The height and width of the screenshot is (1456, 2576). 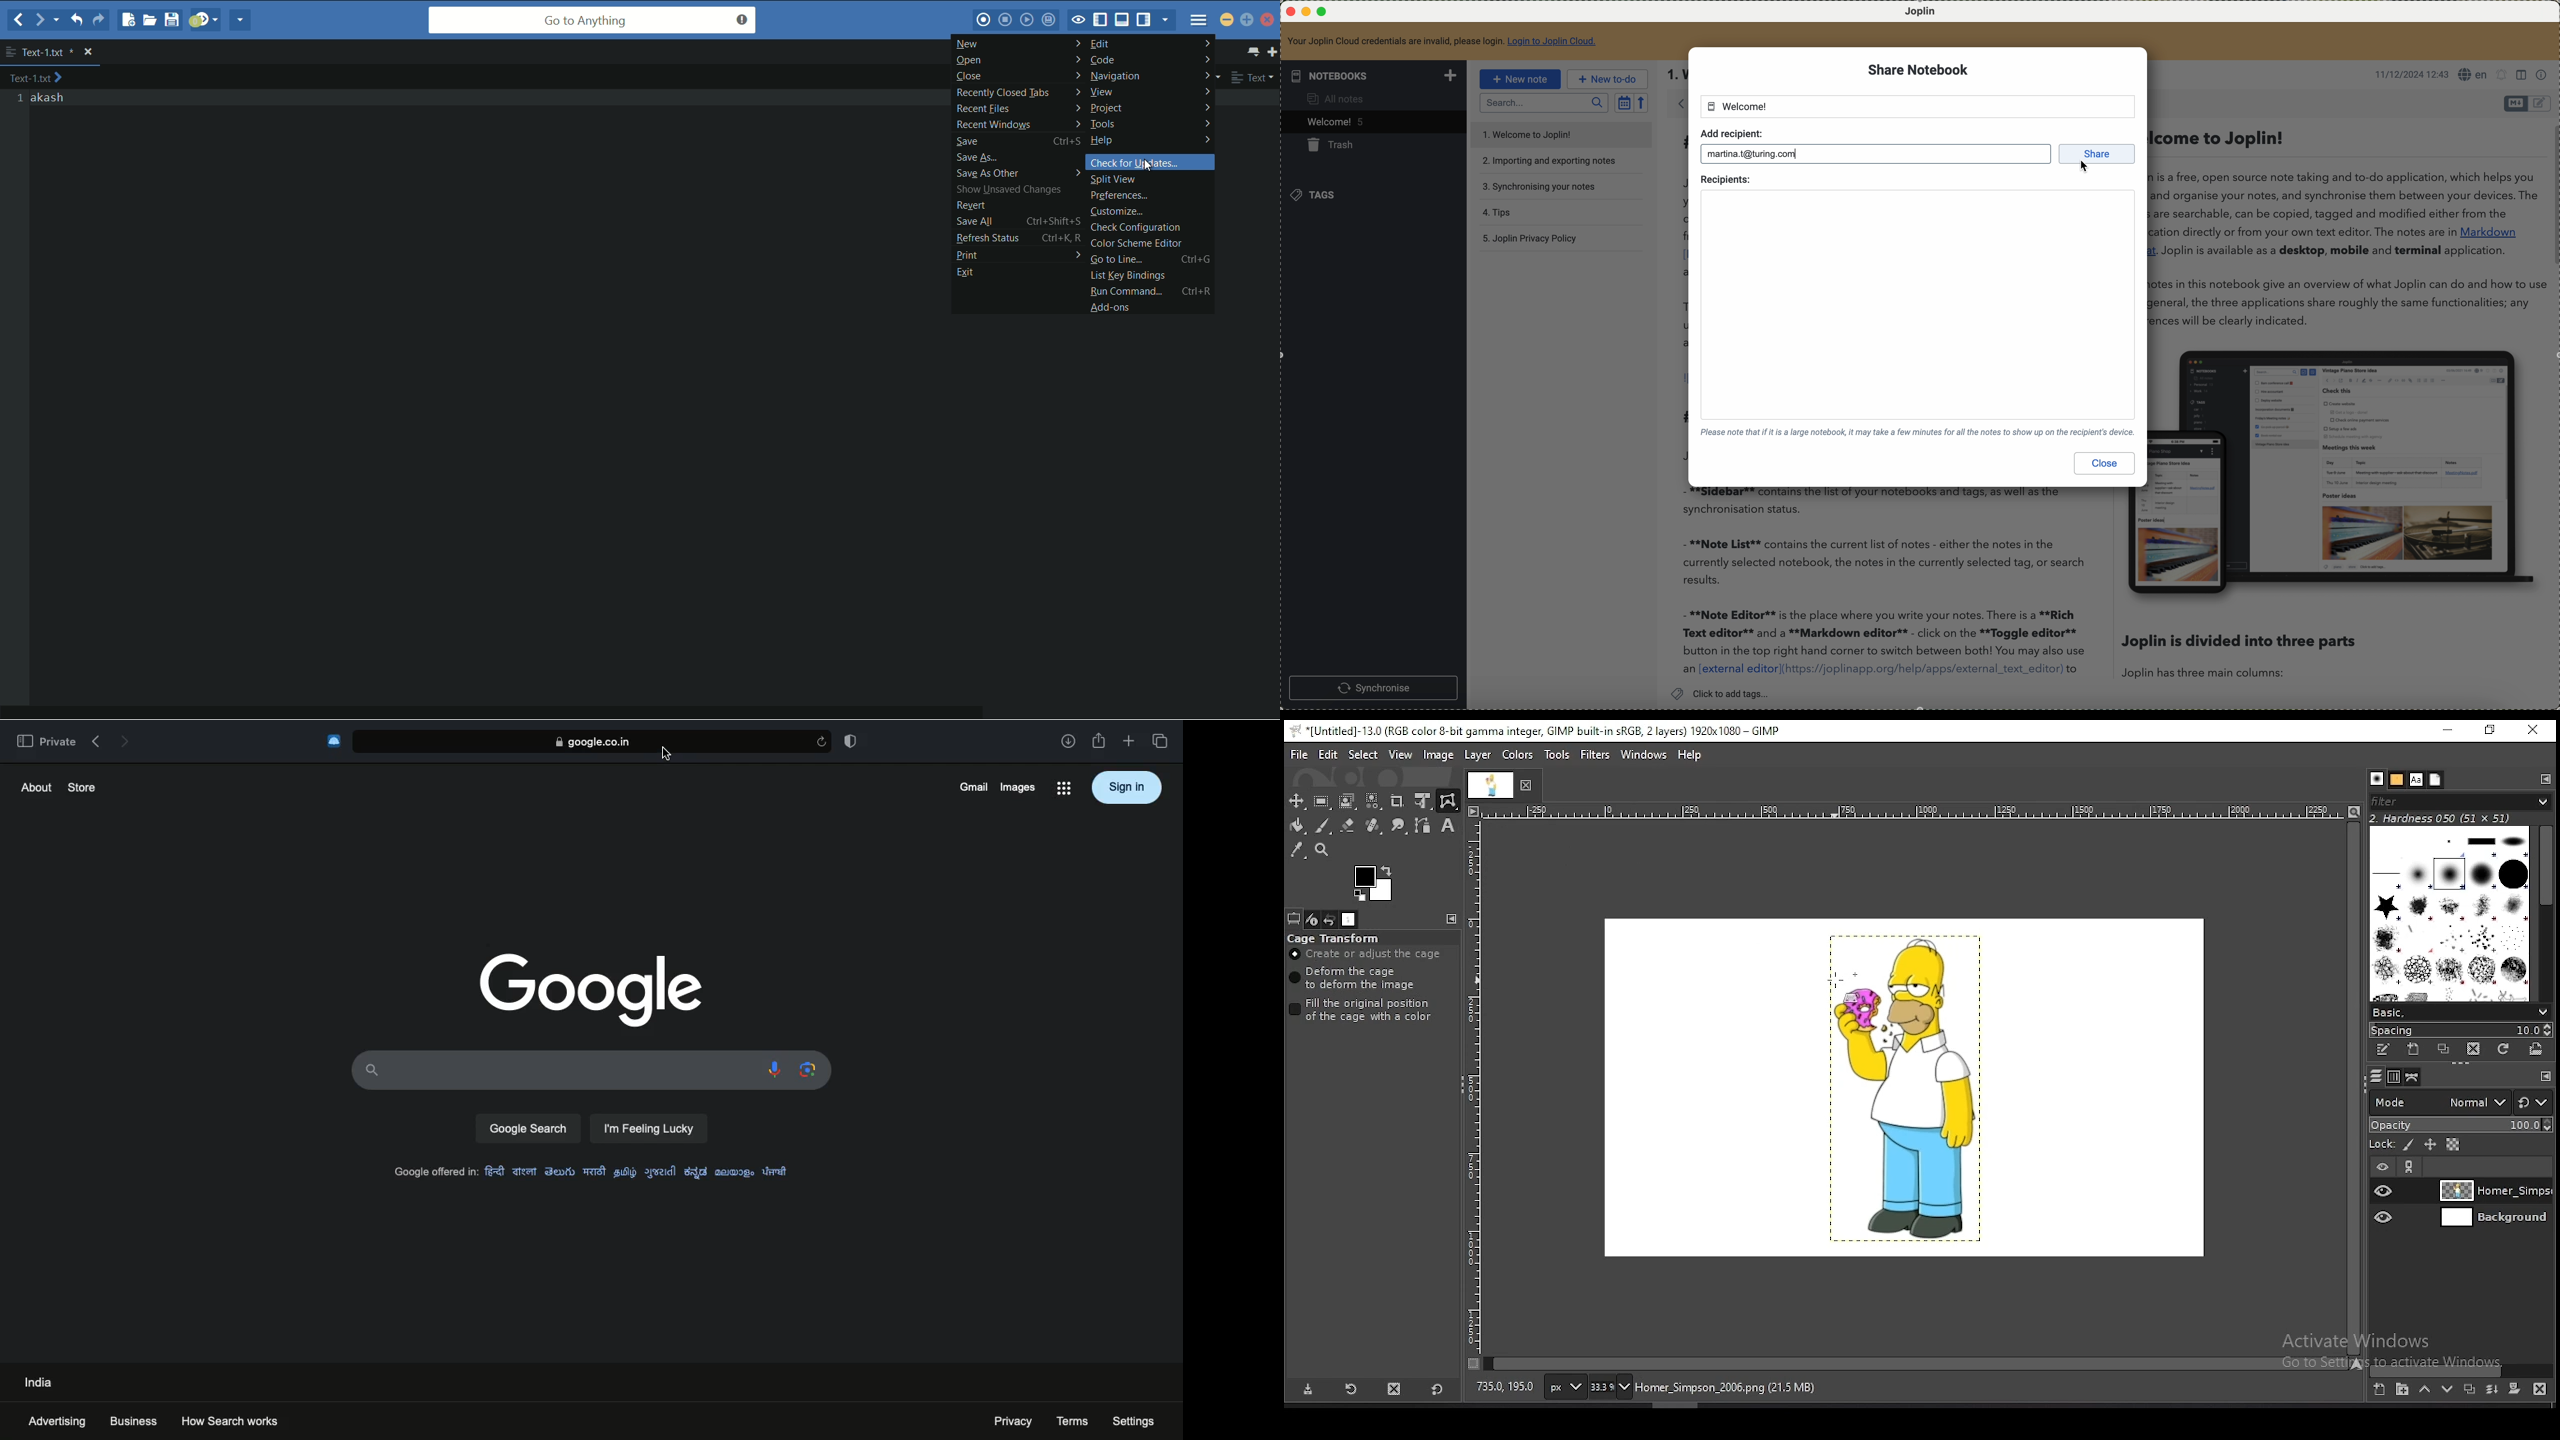 What do you see at coordinates (1916, 1362) in the screenshot?
I see `scroll bar` at bounding box center [1916, 1362].